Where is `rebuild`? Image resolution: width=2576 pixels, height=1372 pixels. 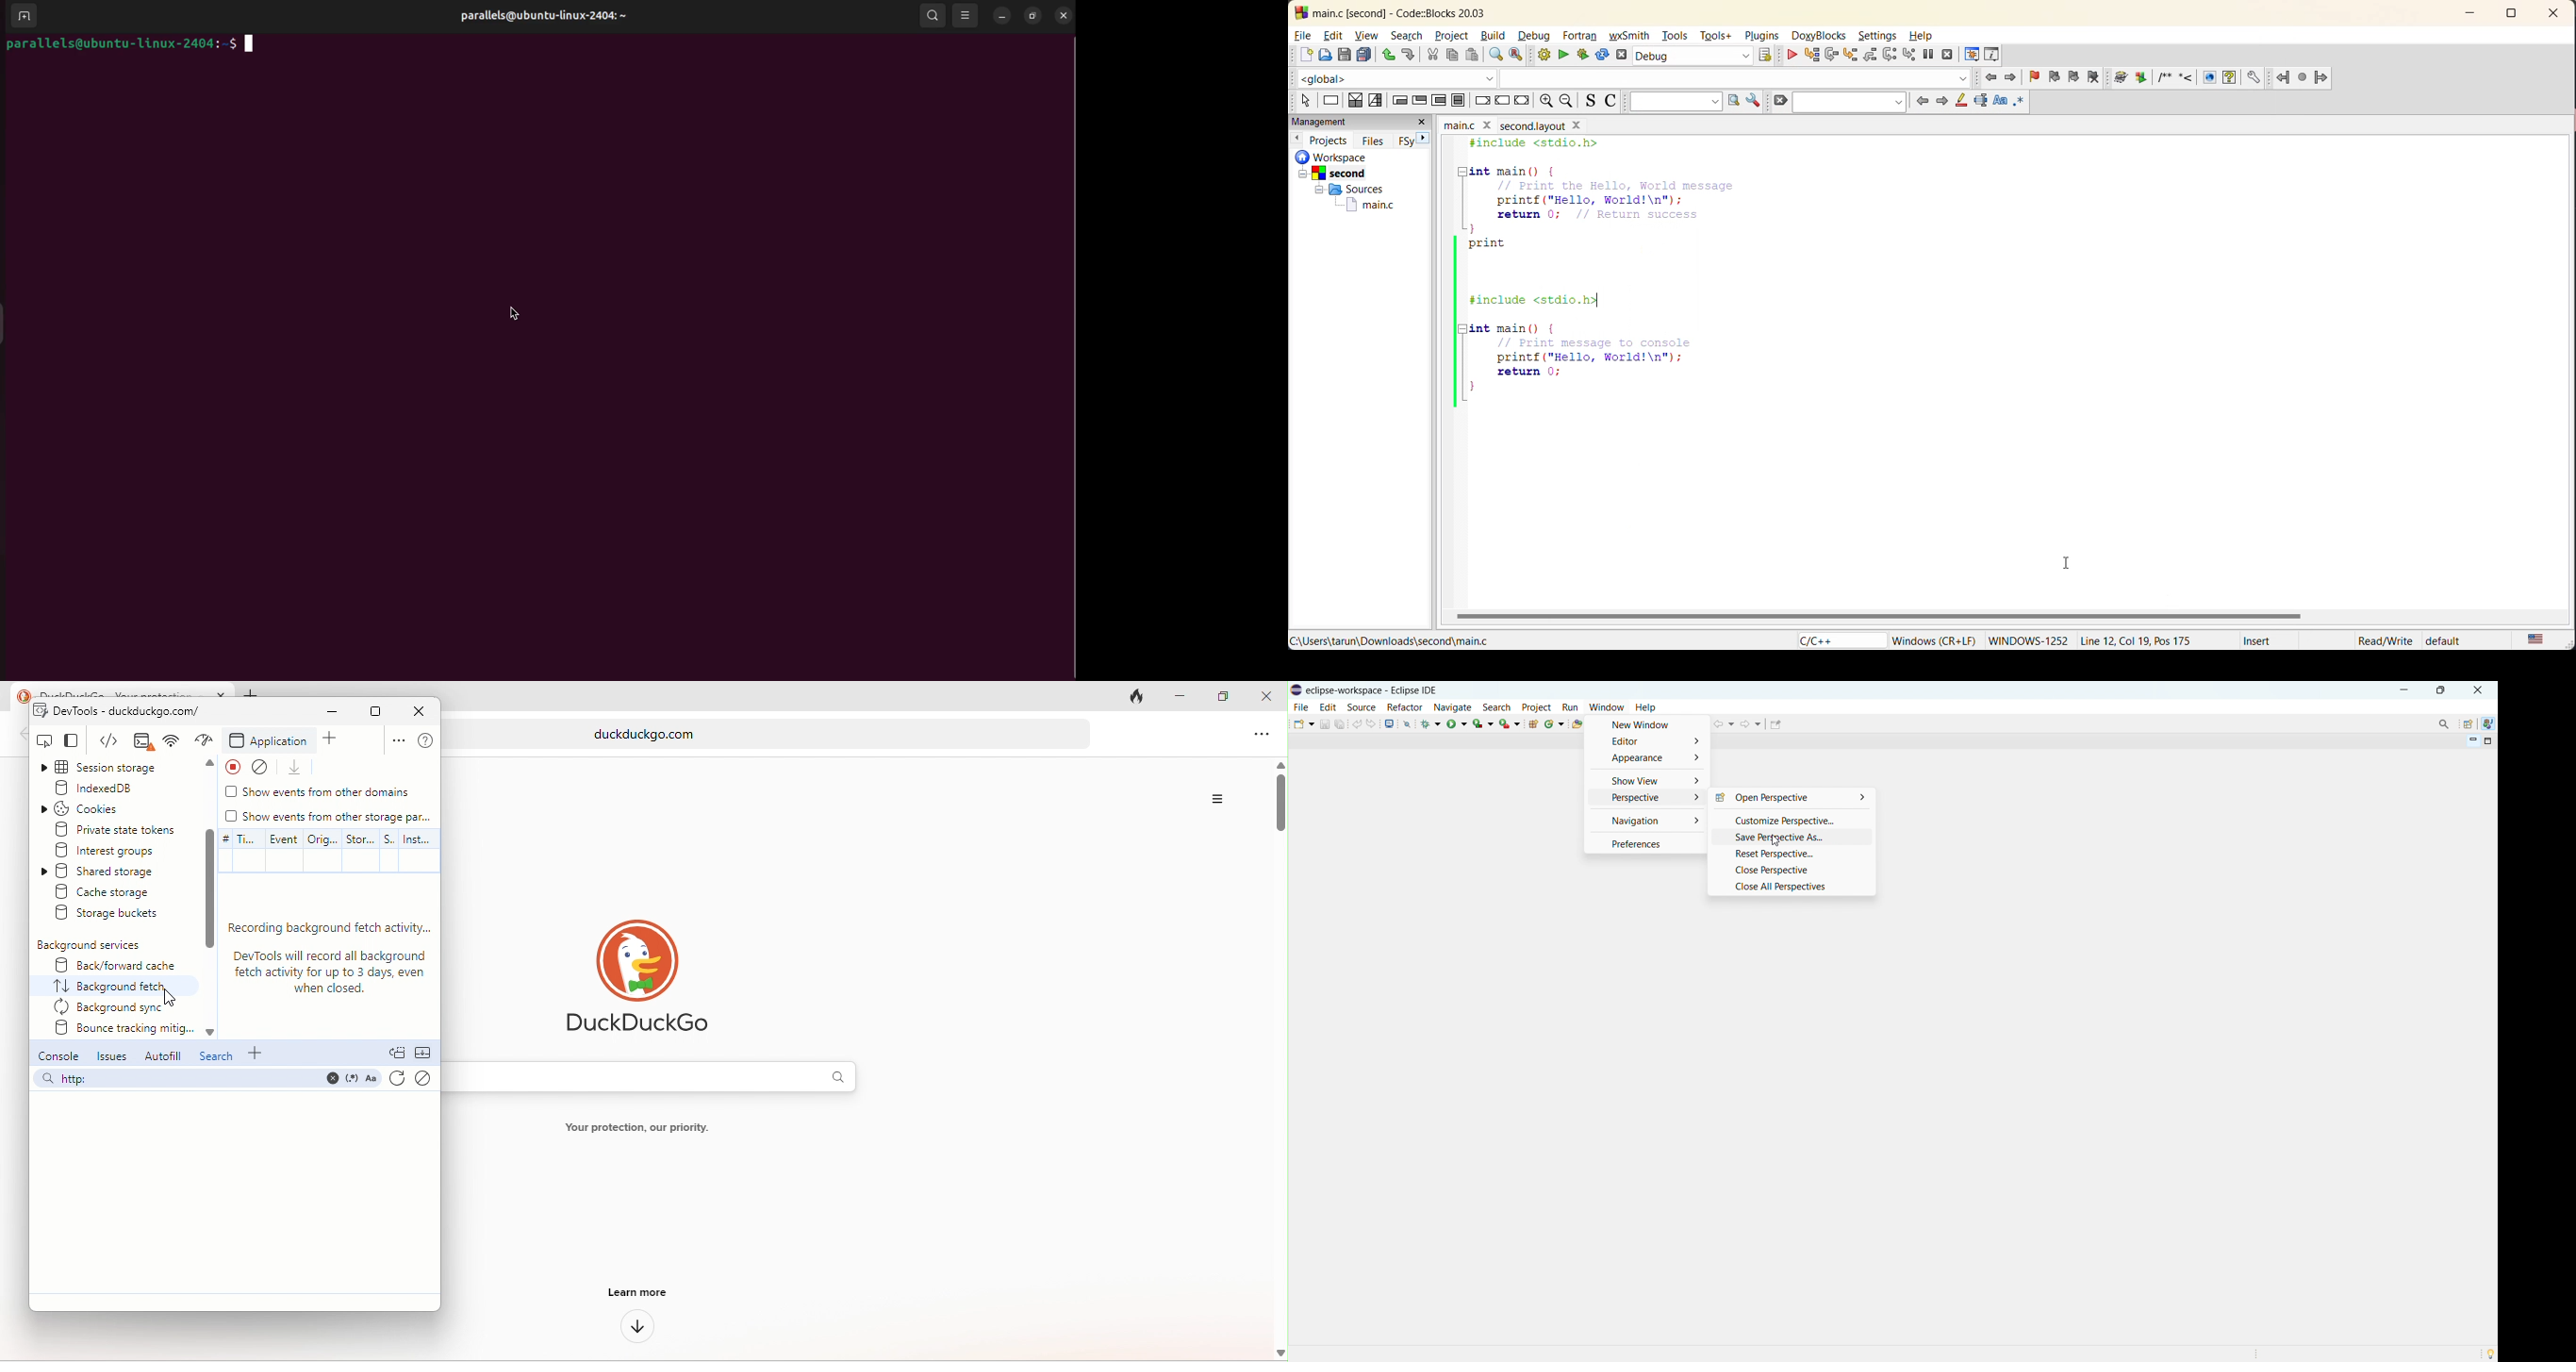 rebuild is located at coordinates (1604, 55).